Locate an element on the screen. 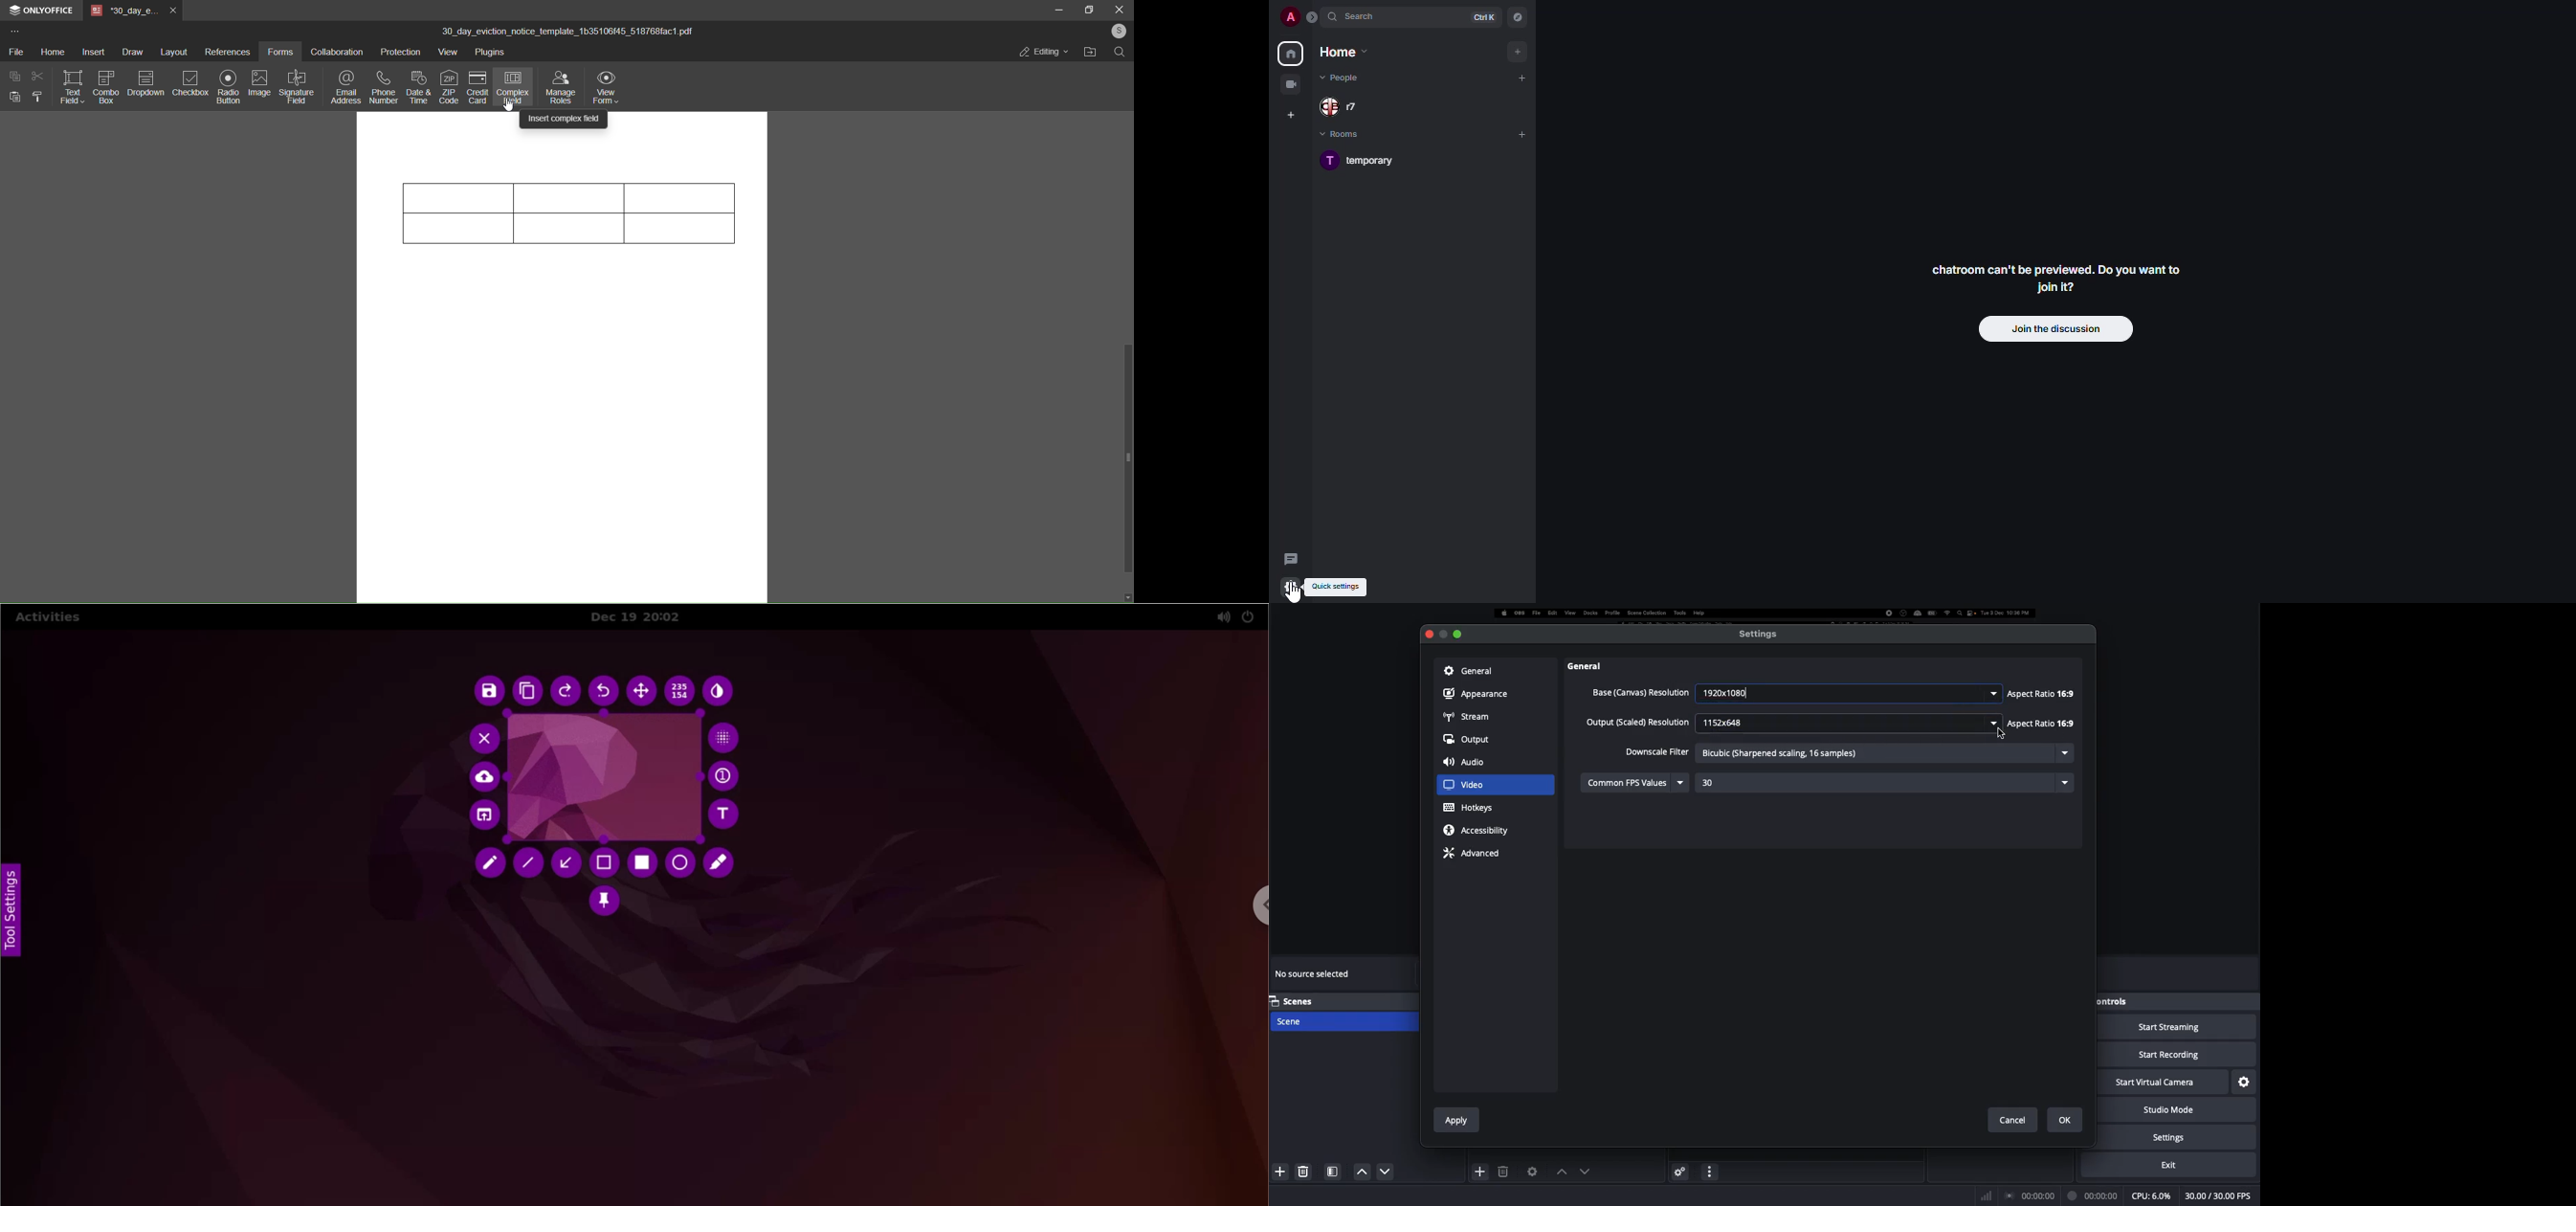 This screenshot has height=1232, width=2576. Bicubic is located at coordinates (1884, 753).